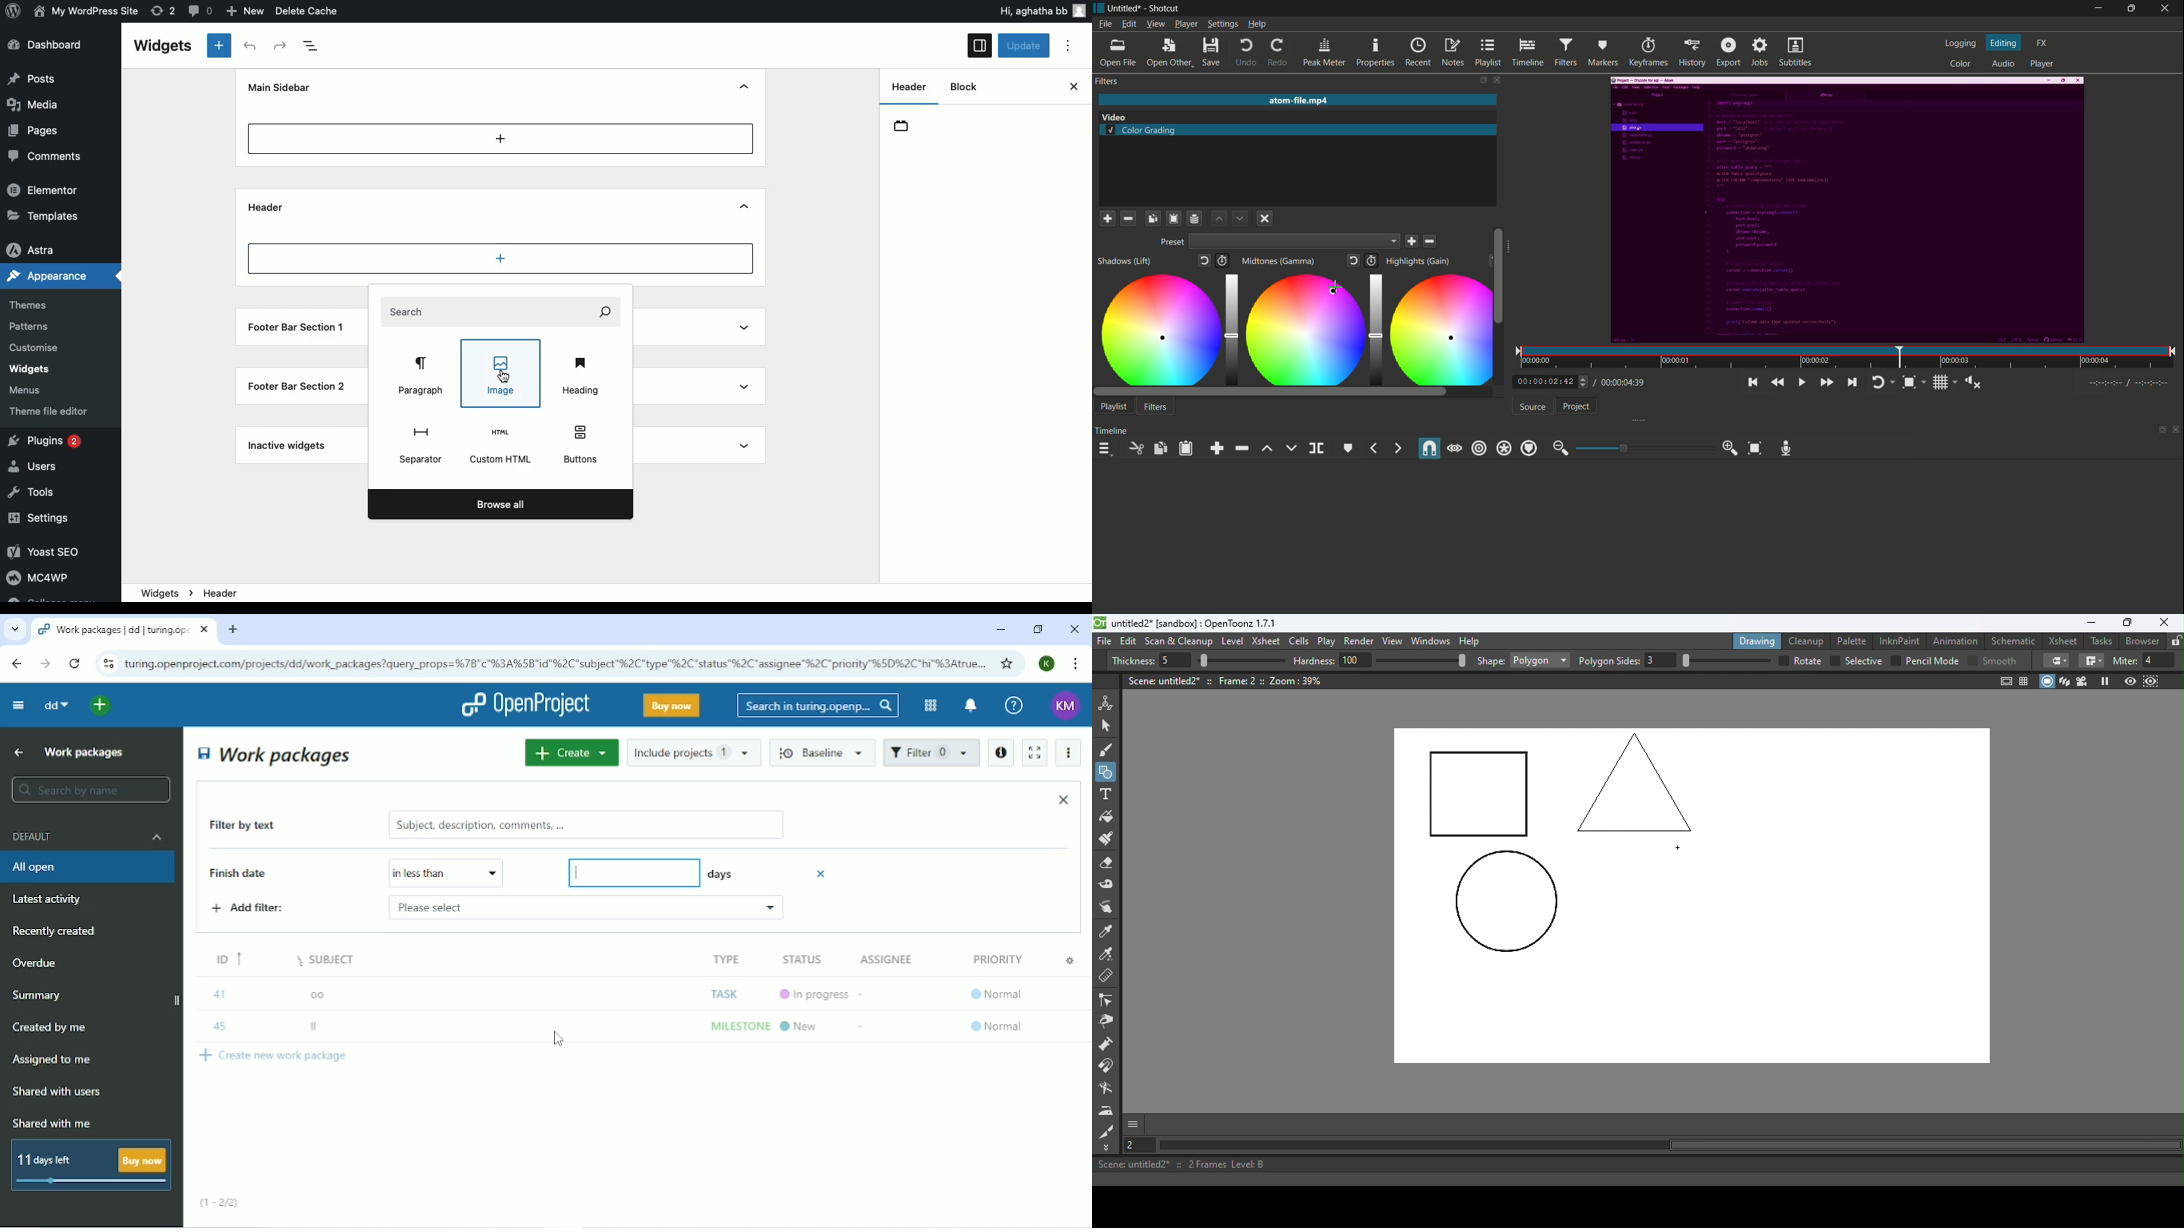 This screenshot has height=1232, width=2184. Describe the element at coordinates (1070, 753) in the screenshot. I see `More actions` at that location.